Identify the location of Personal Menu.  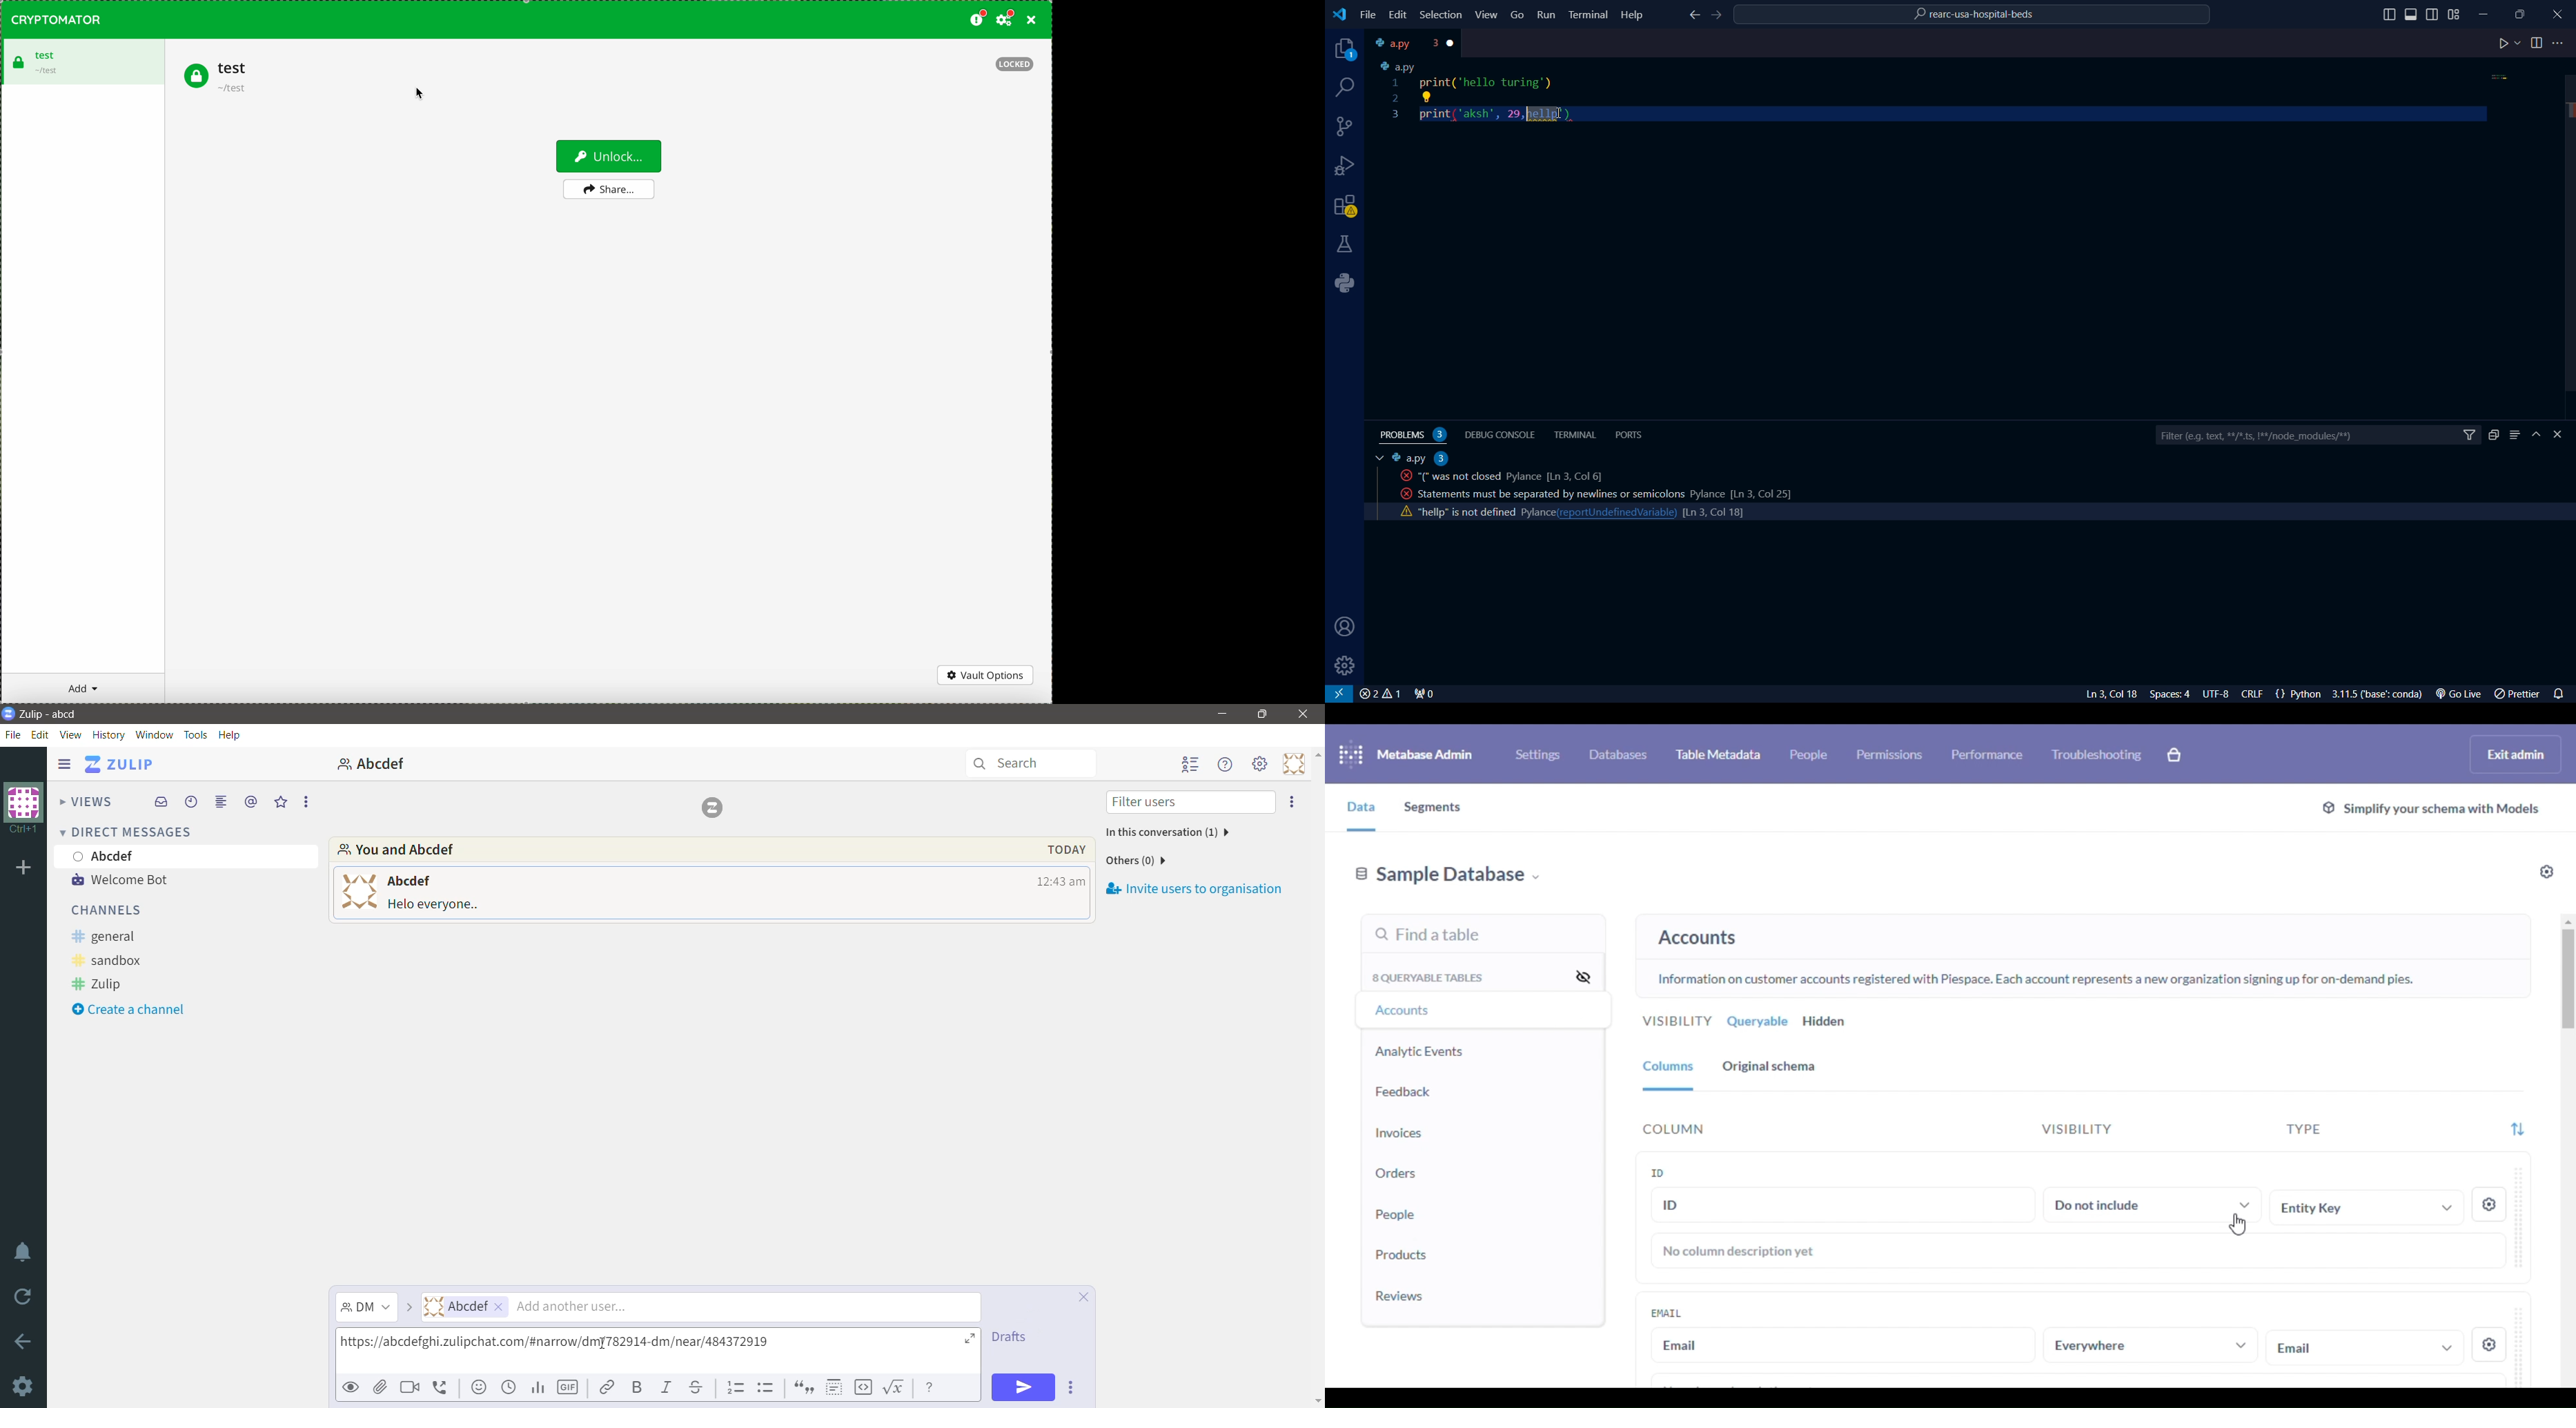
(1291, 764).